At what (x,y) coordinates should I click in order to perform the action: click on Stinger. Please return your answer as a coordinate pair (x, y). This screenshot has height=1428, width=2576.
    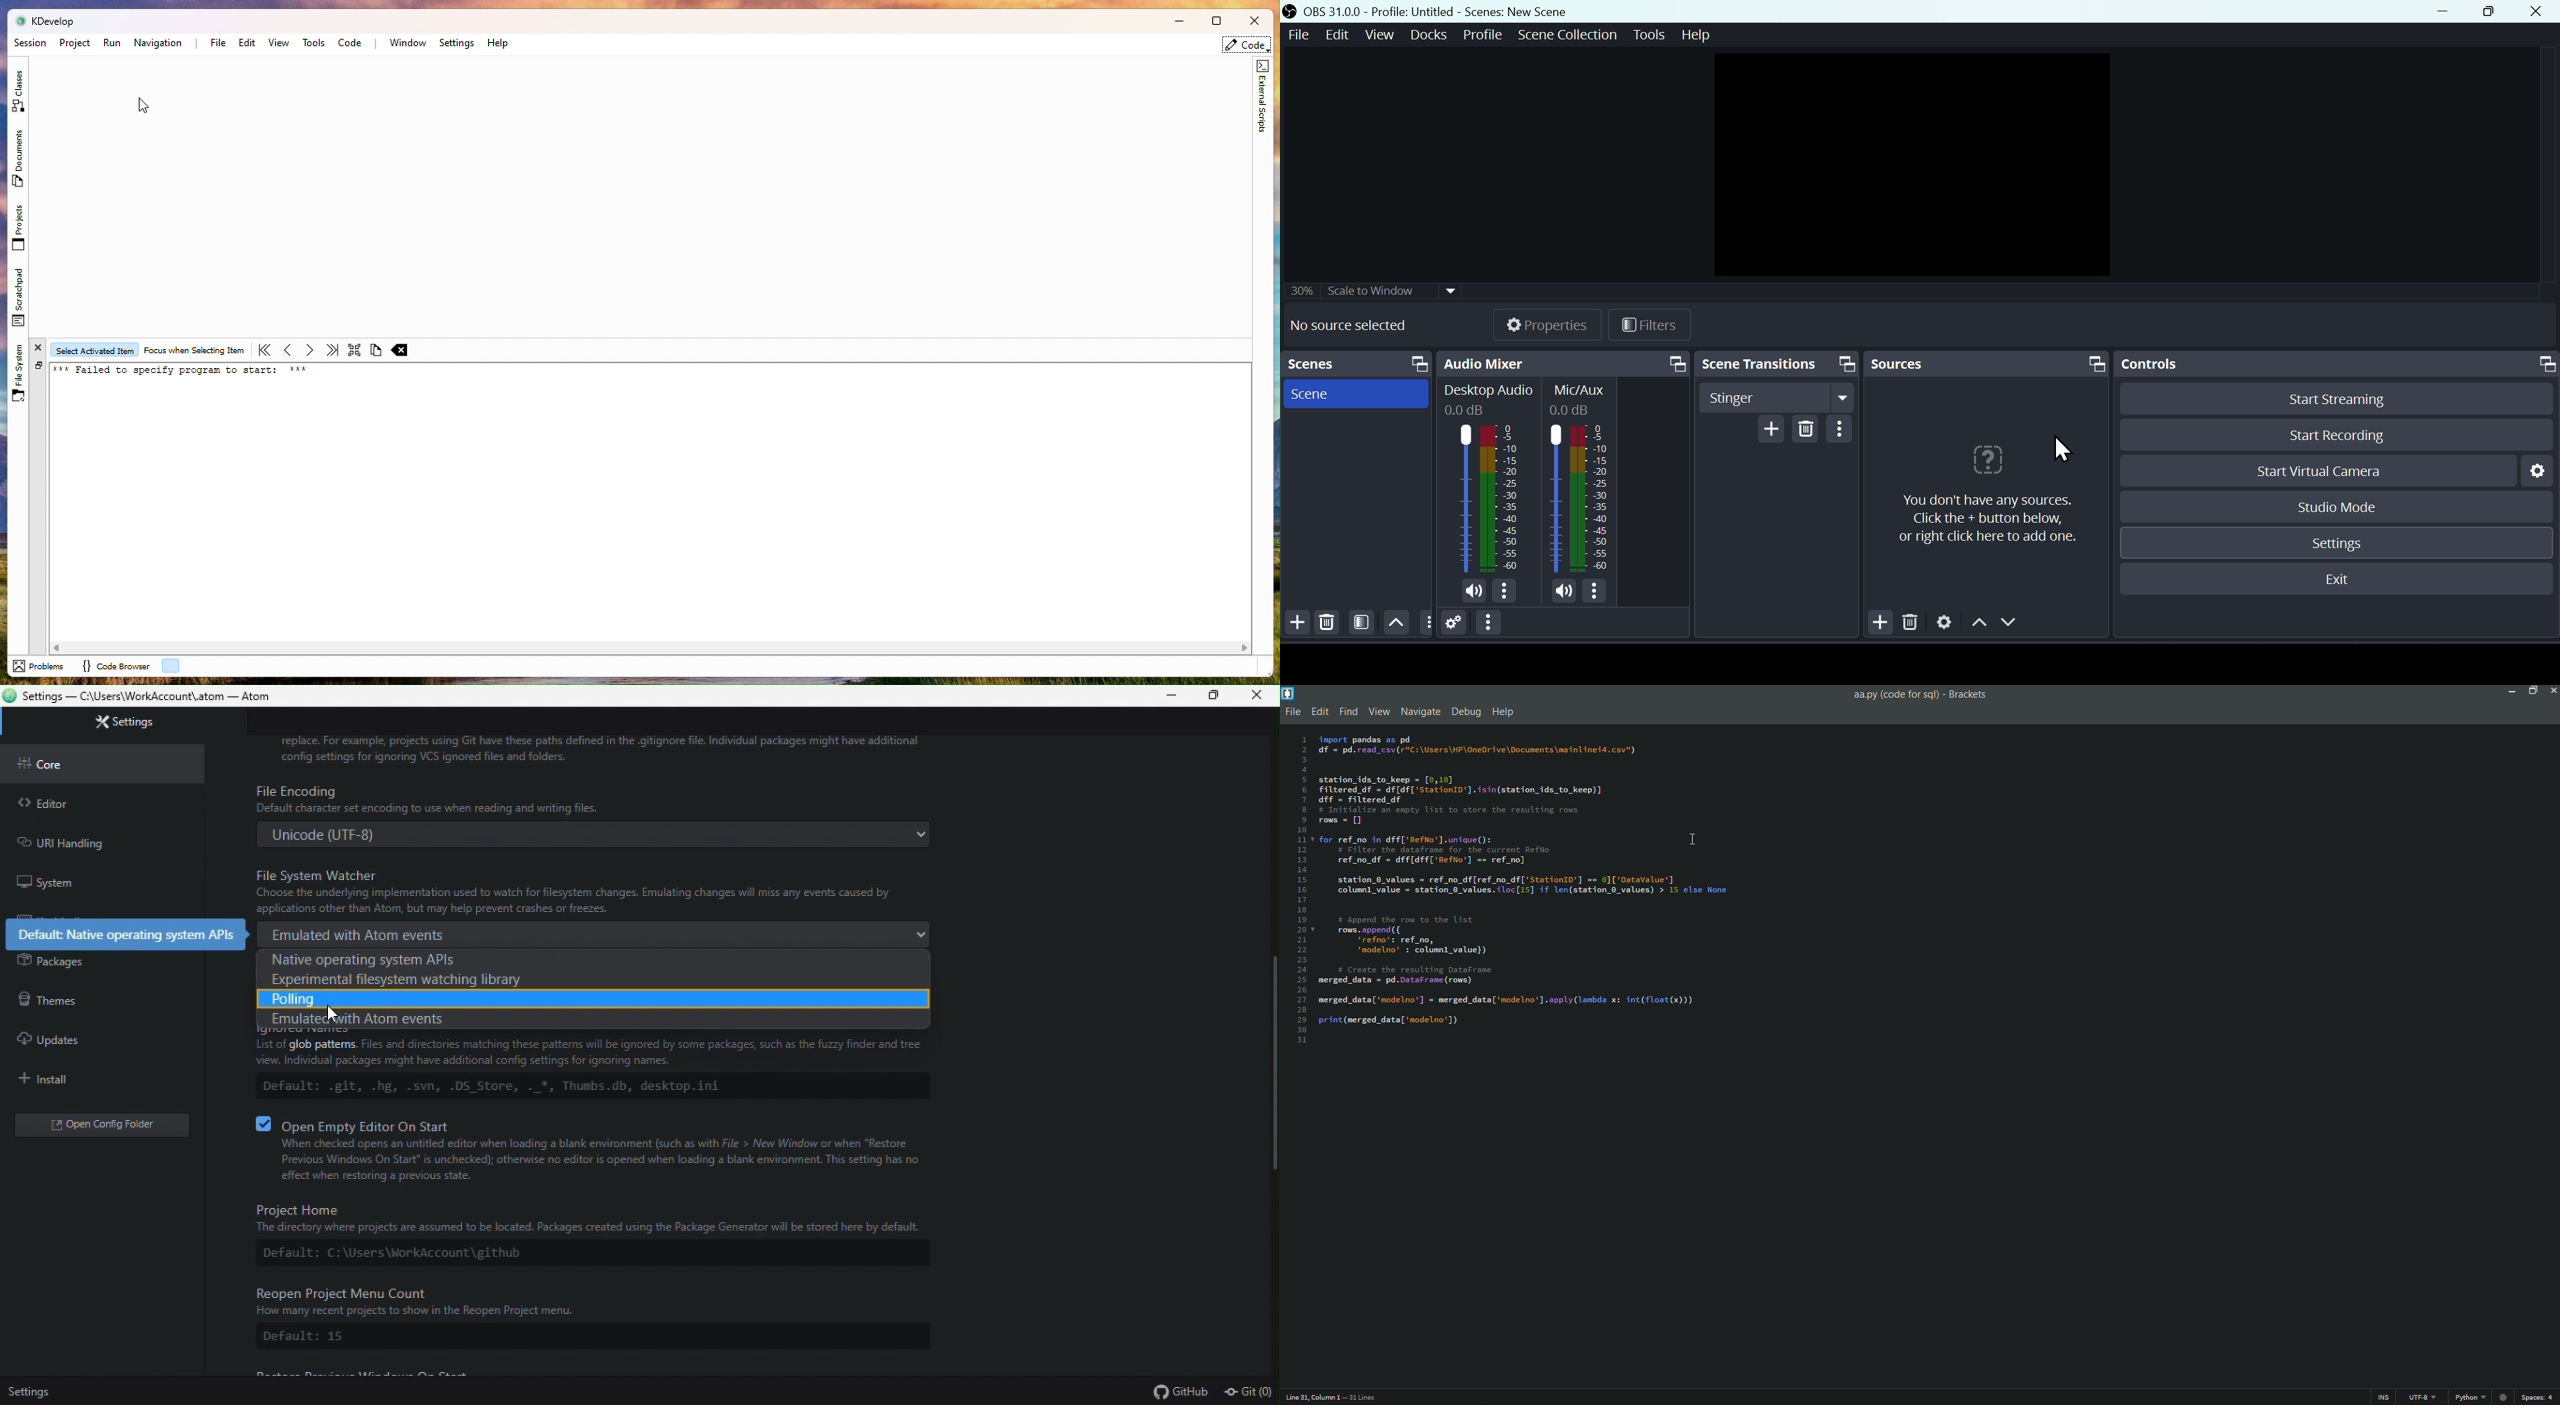
    Looking at the image, I should click on (1775, 397).